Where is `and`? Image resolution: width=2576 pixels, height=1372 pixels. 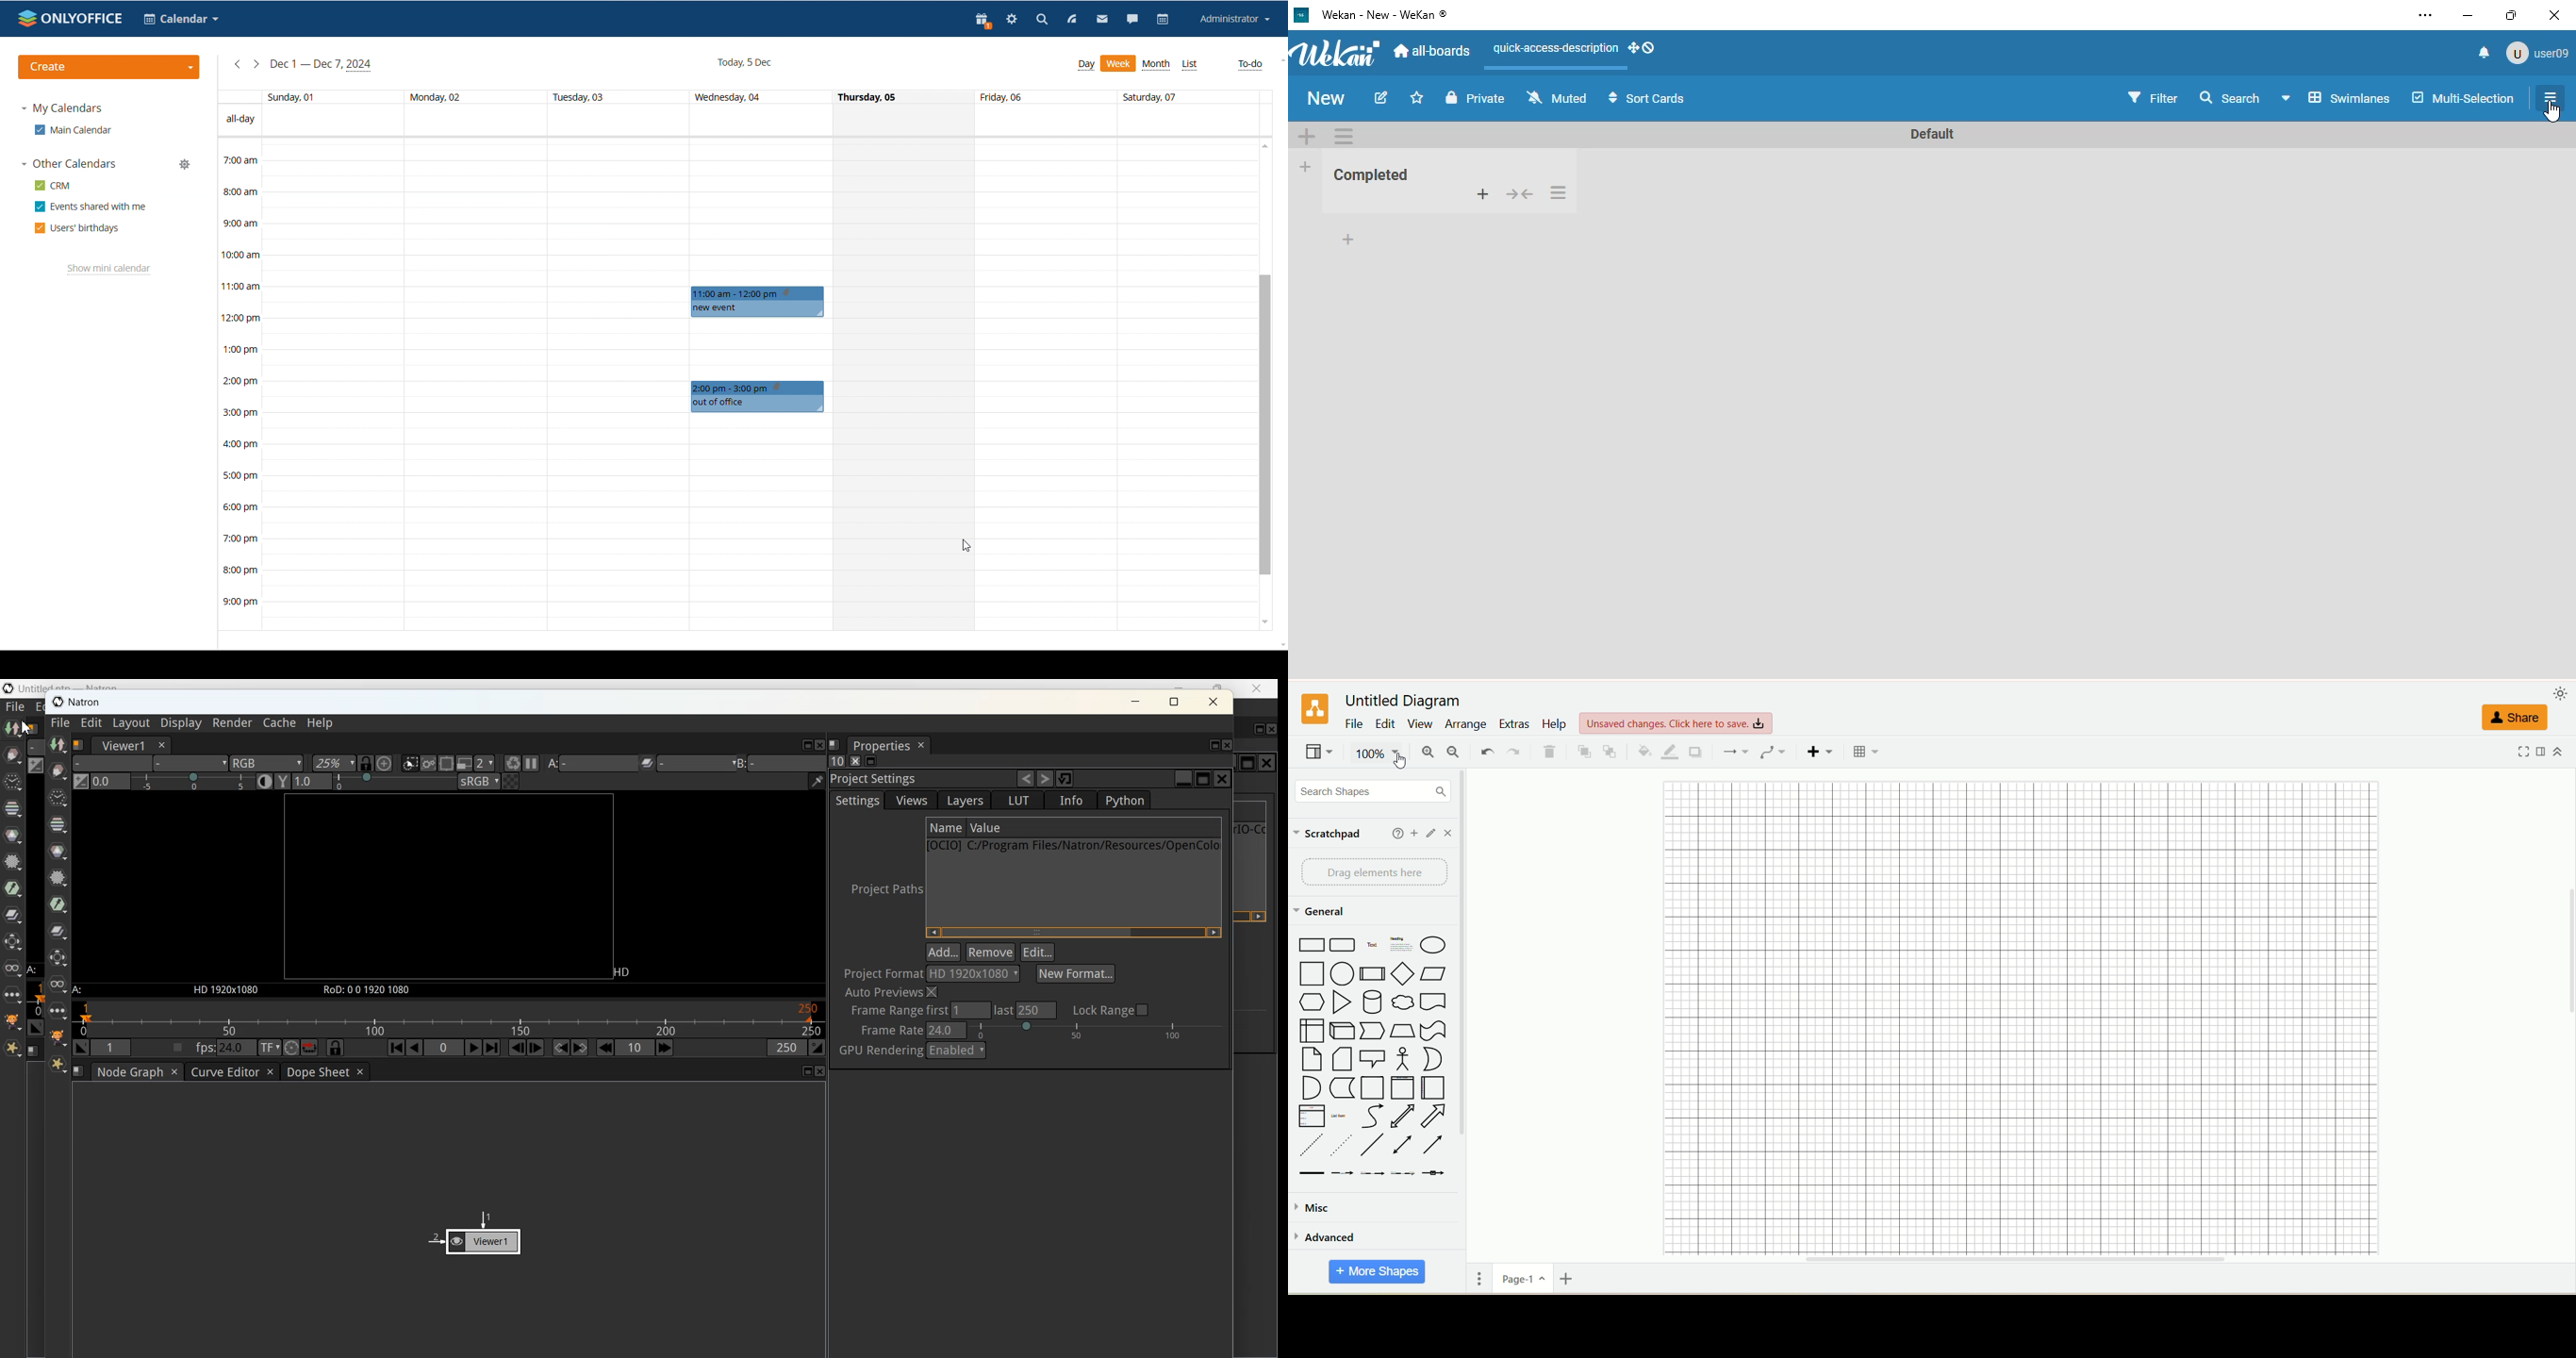
and is located at coordinates (1311, 1087).